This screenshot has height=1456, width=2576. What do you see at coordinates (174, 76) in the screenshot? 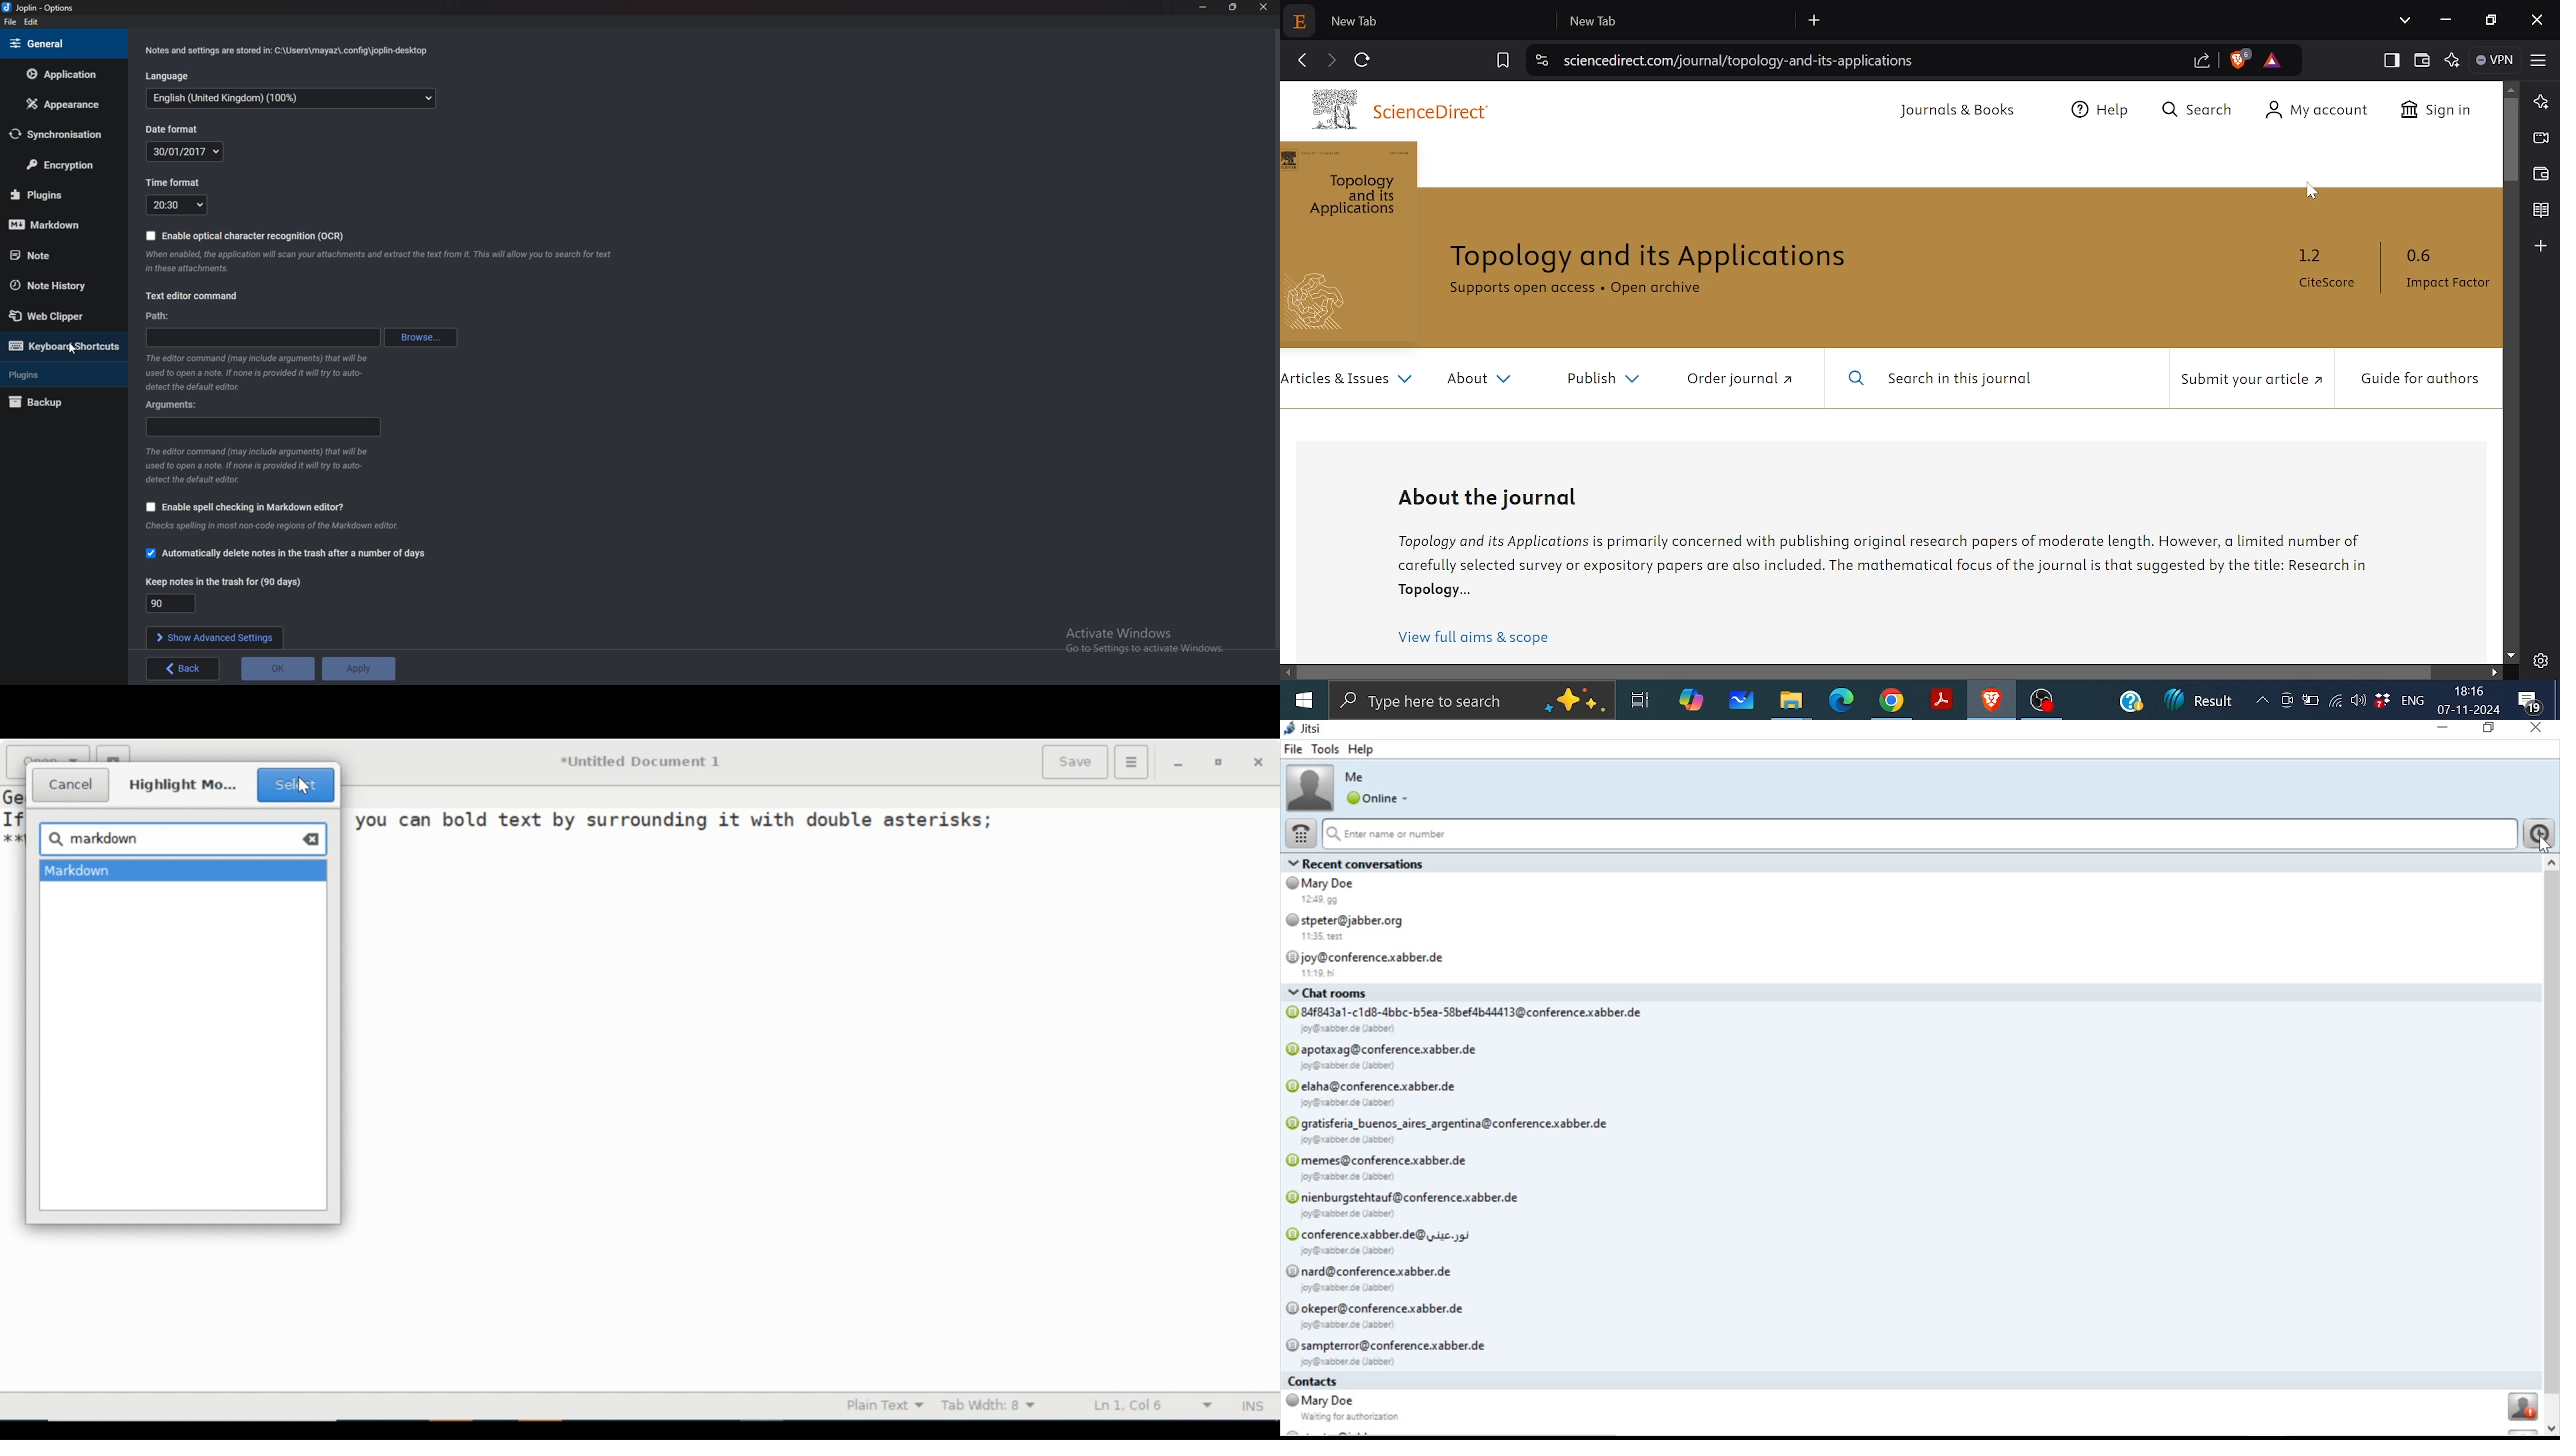
I see `Language` at bounding box center [174, 76].